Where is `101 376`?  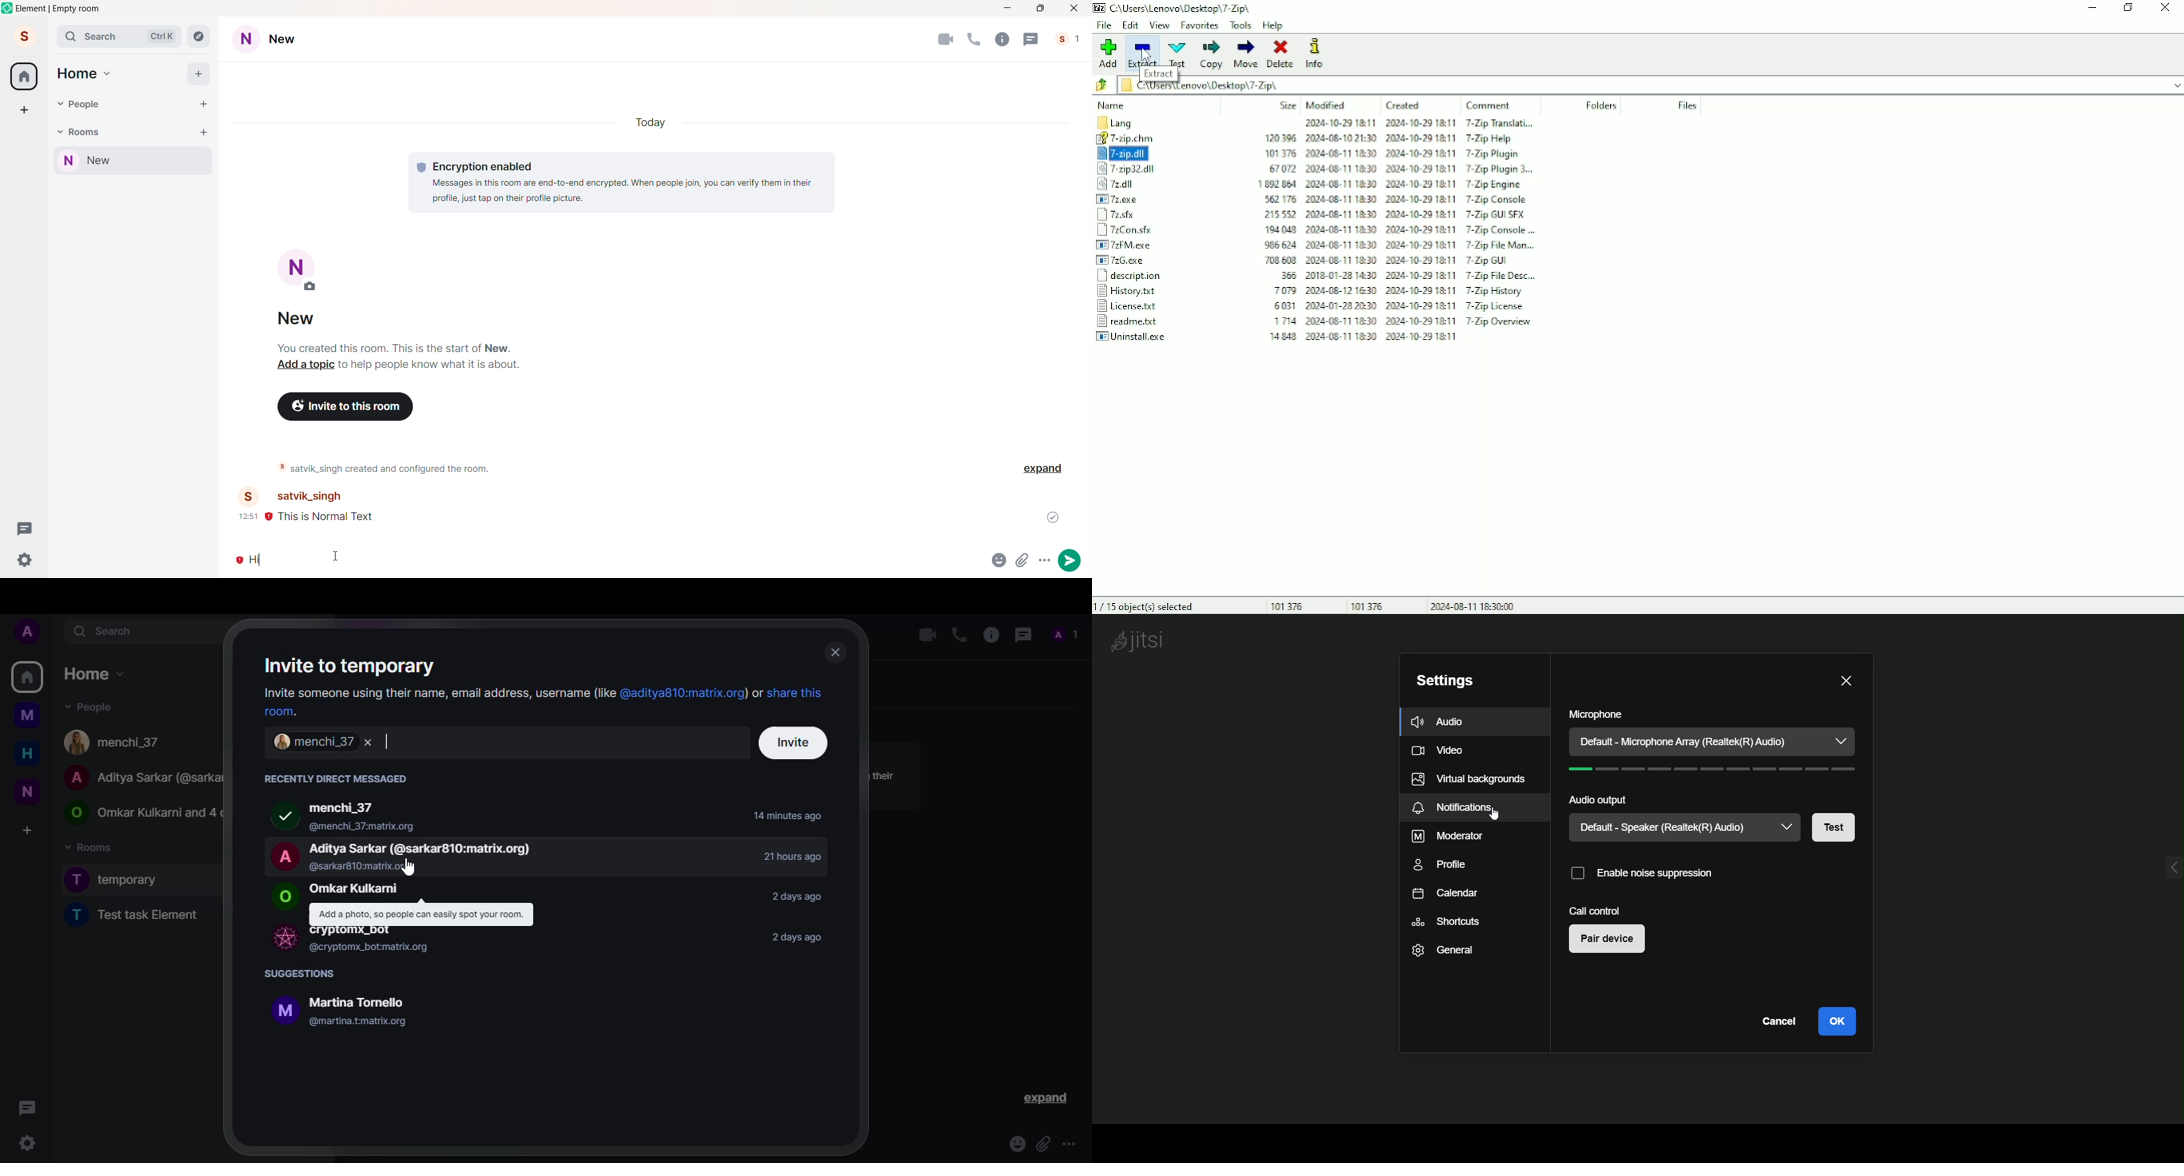
101 376 is located at coordinates (1367, 605).